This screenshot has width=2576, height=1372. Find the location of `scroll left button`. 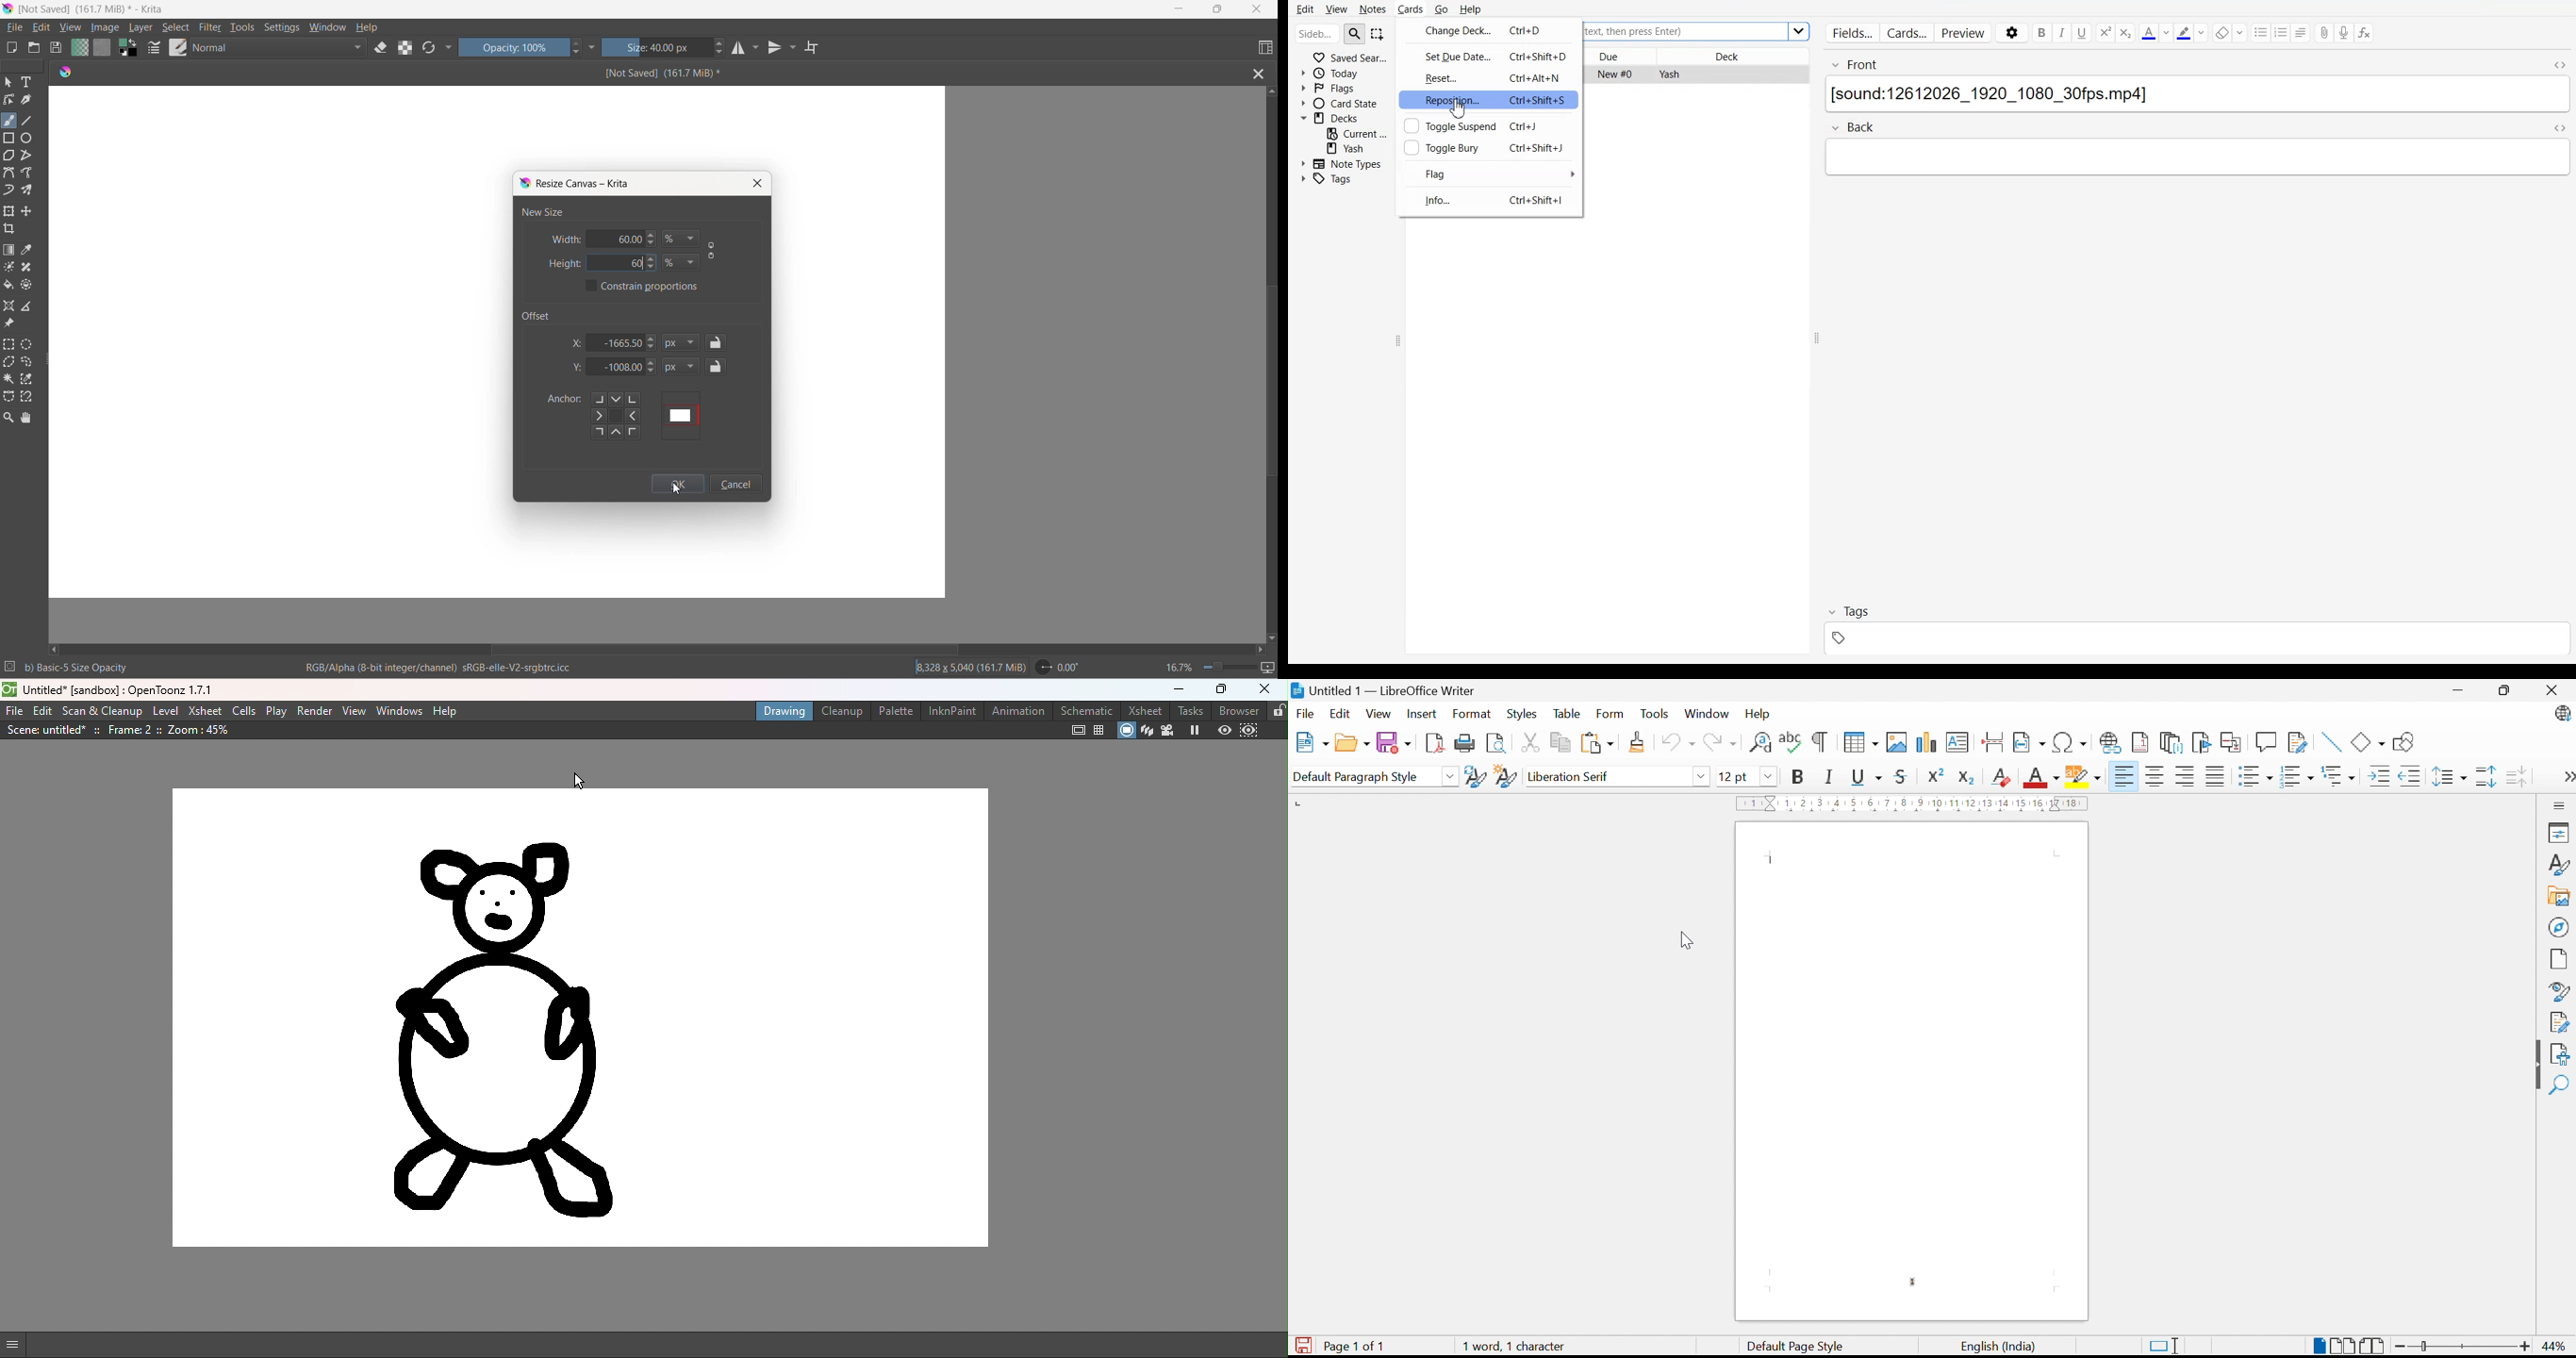

scroll left button is located at coordinates (57, 648).